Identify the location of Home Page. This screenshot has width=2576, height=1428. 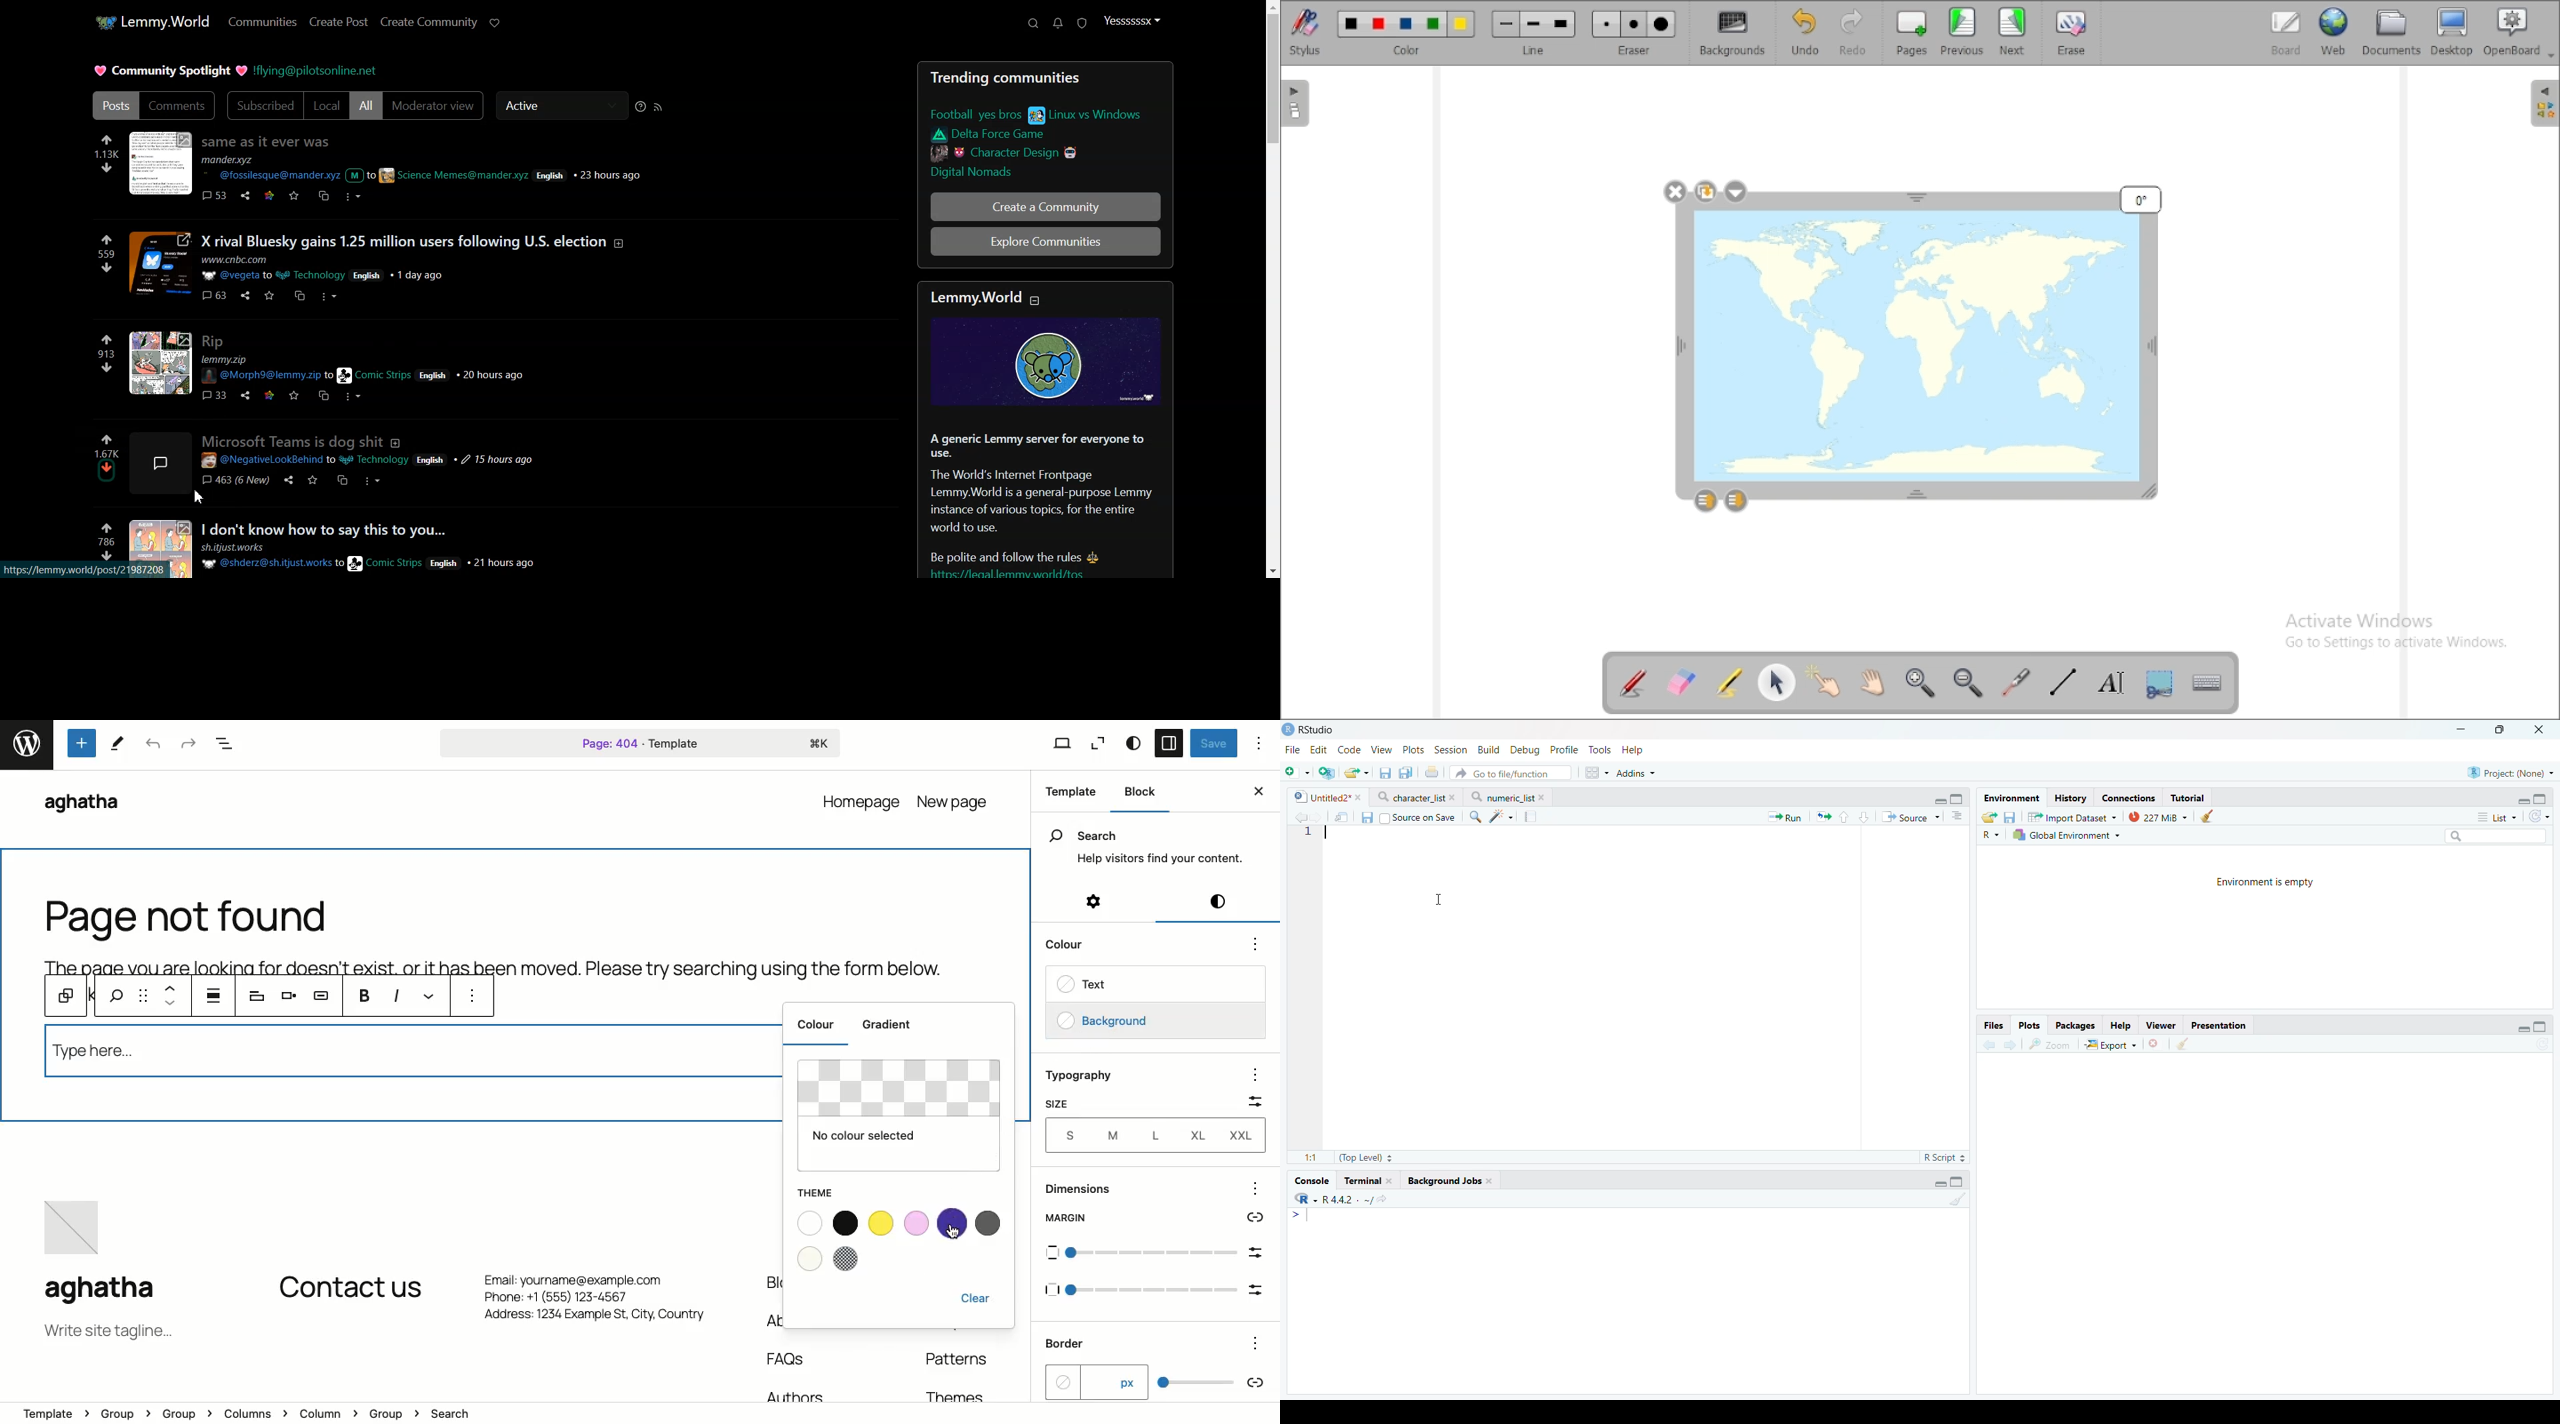
(151, 21).